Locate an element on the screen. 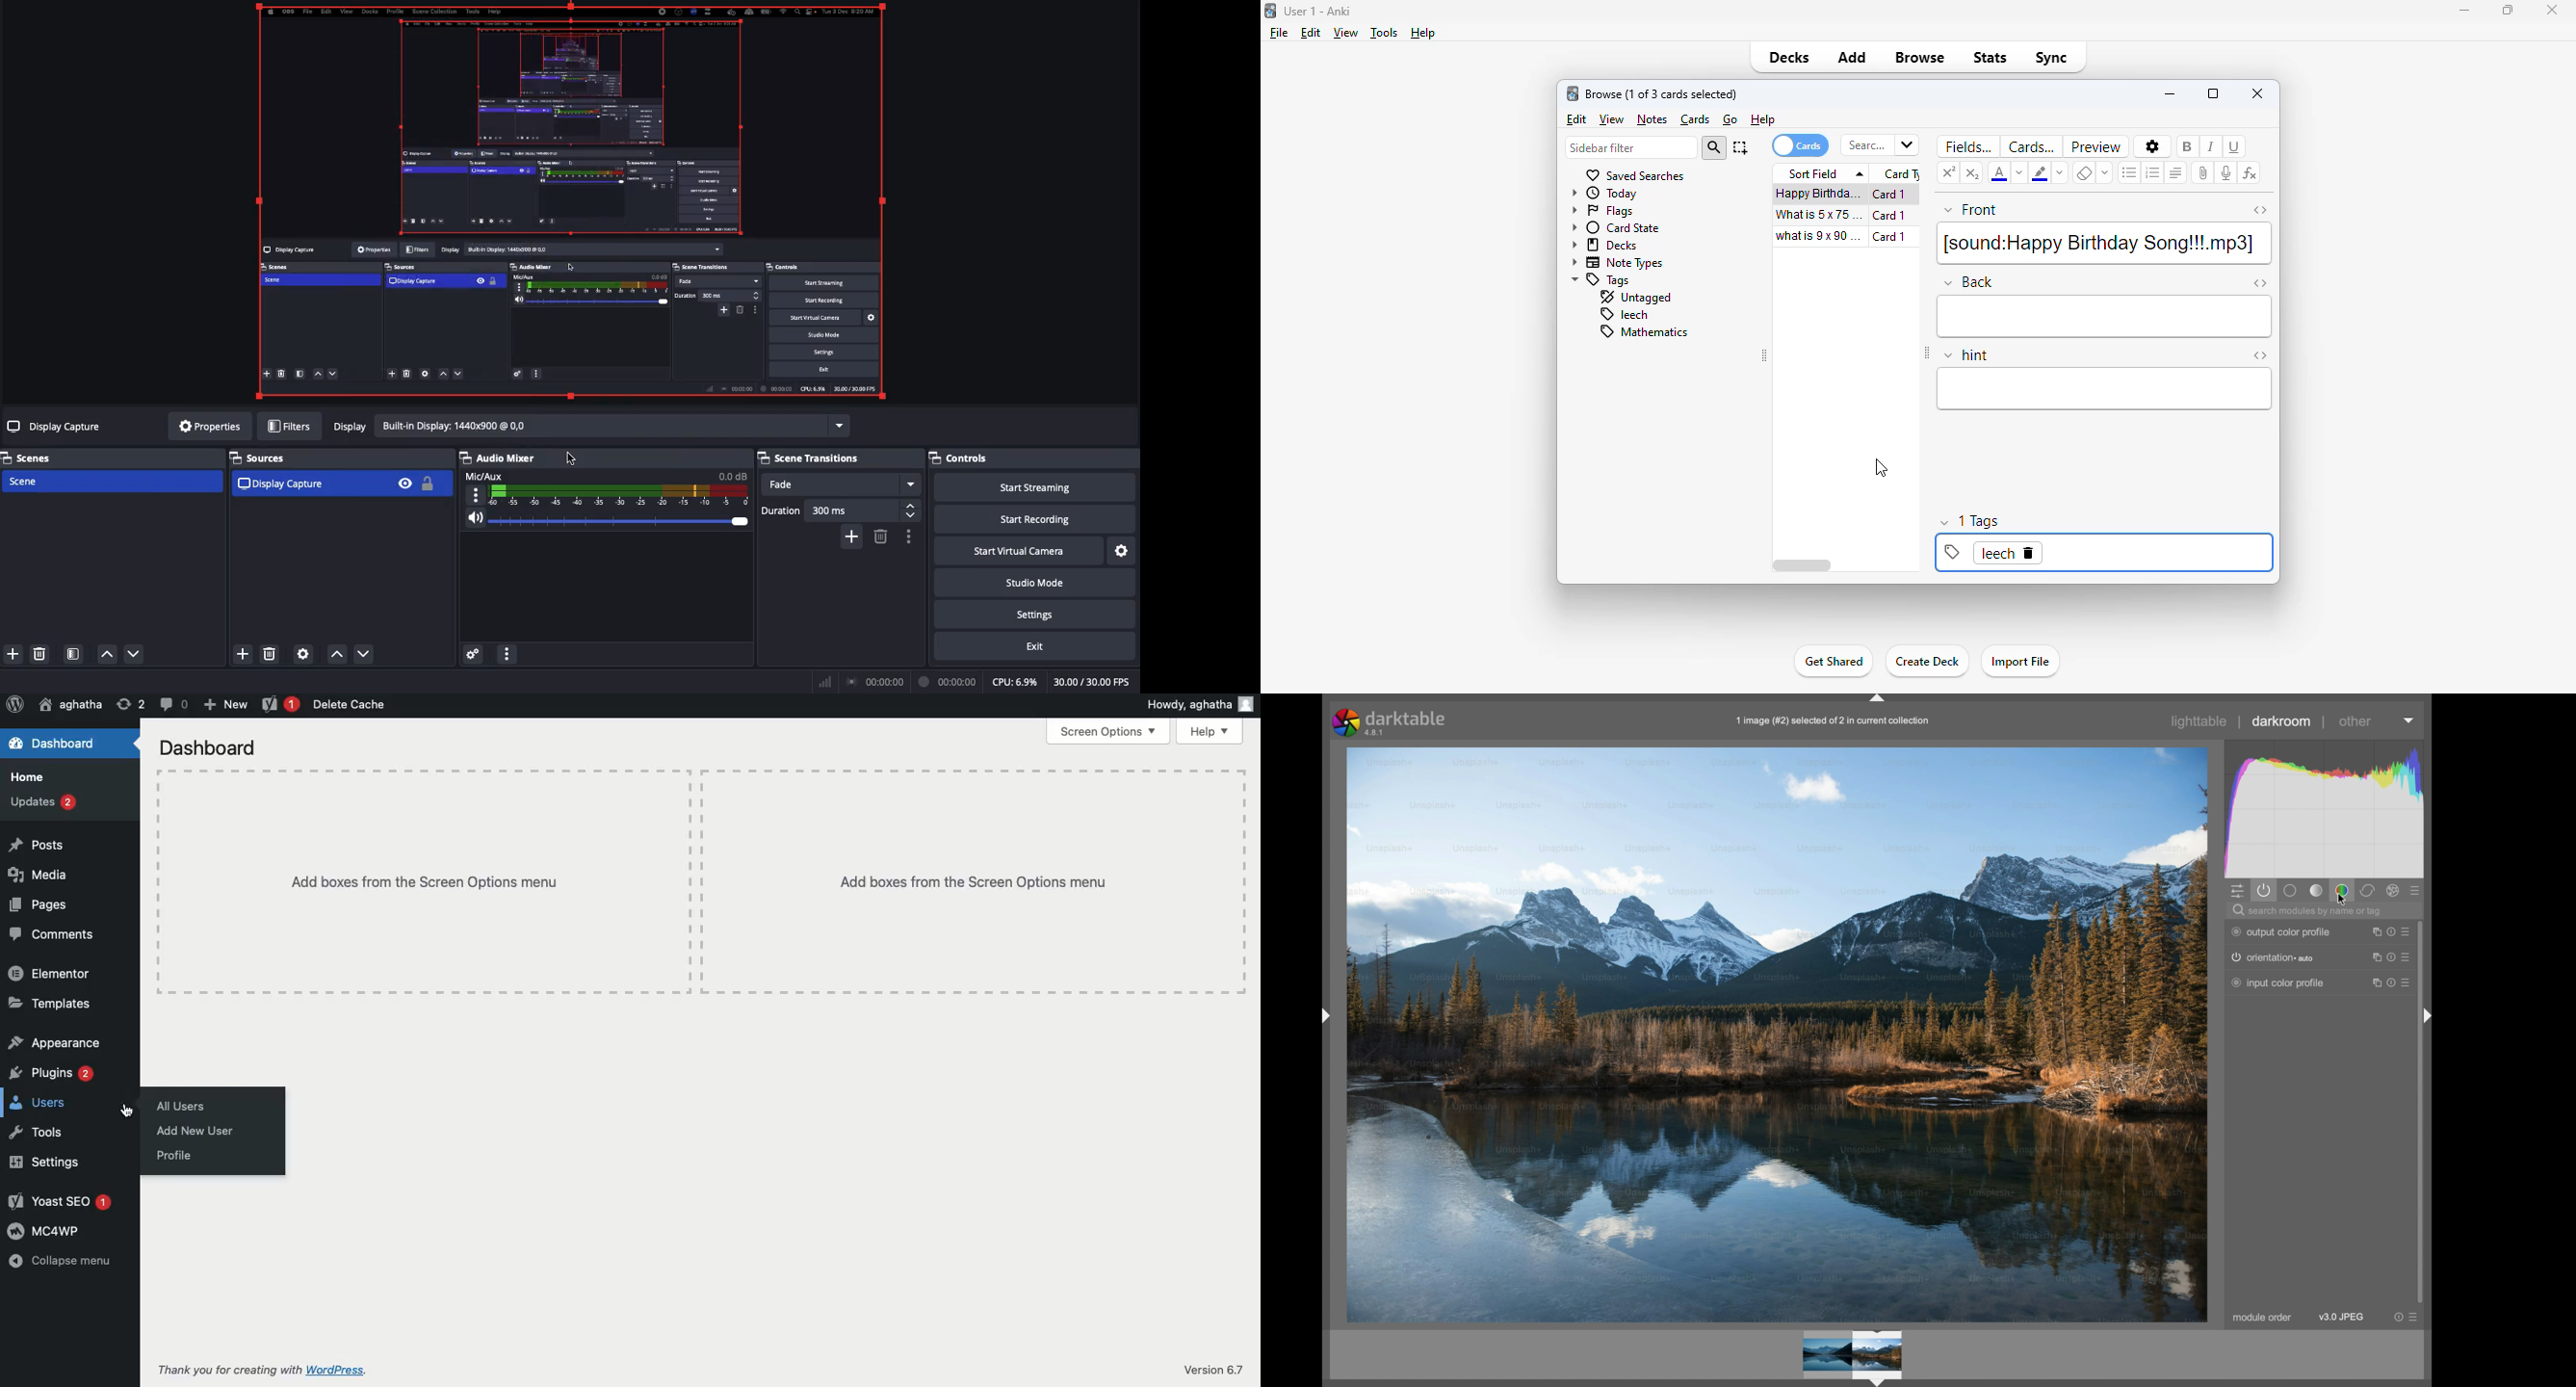 This screenshot has width=2576, height=1400. Start recording is located at coordinates (1034, 521).